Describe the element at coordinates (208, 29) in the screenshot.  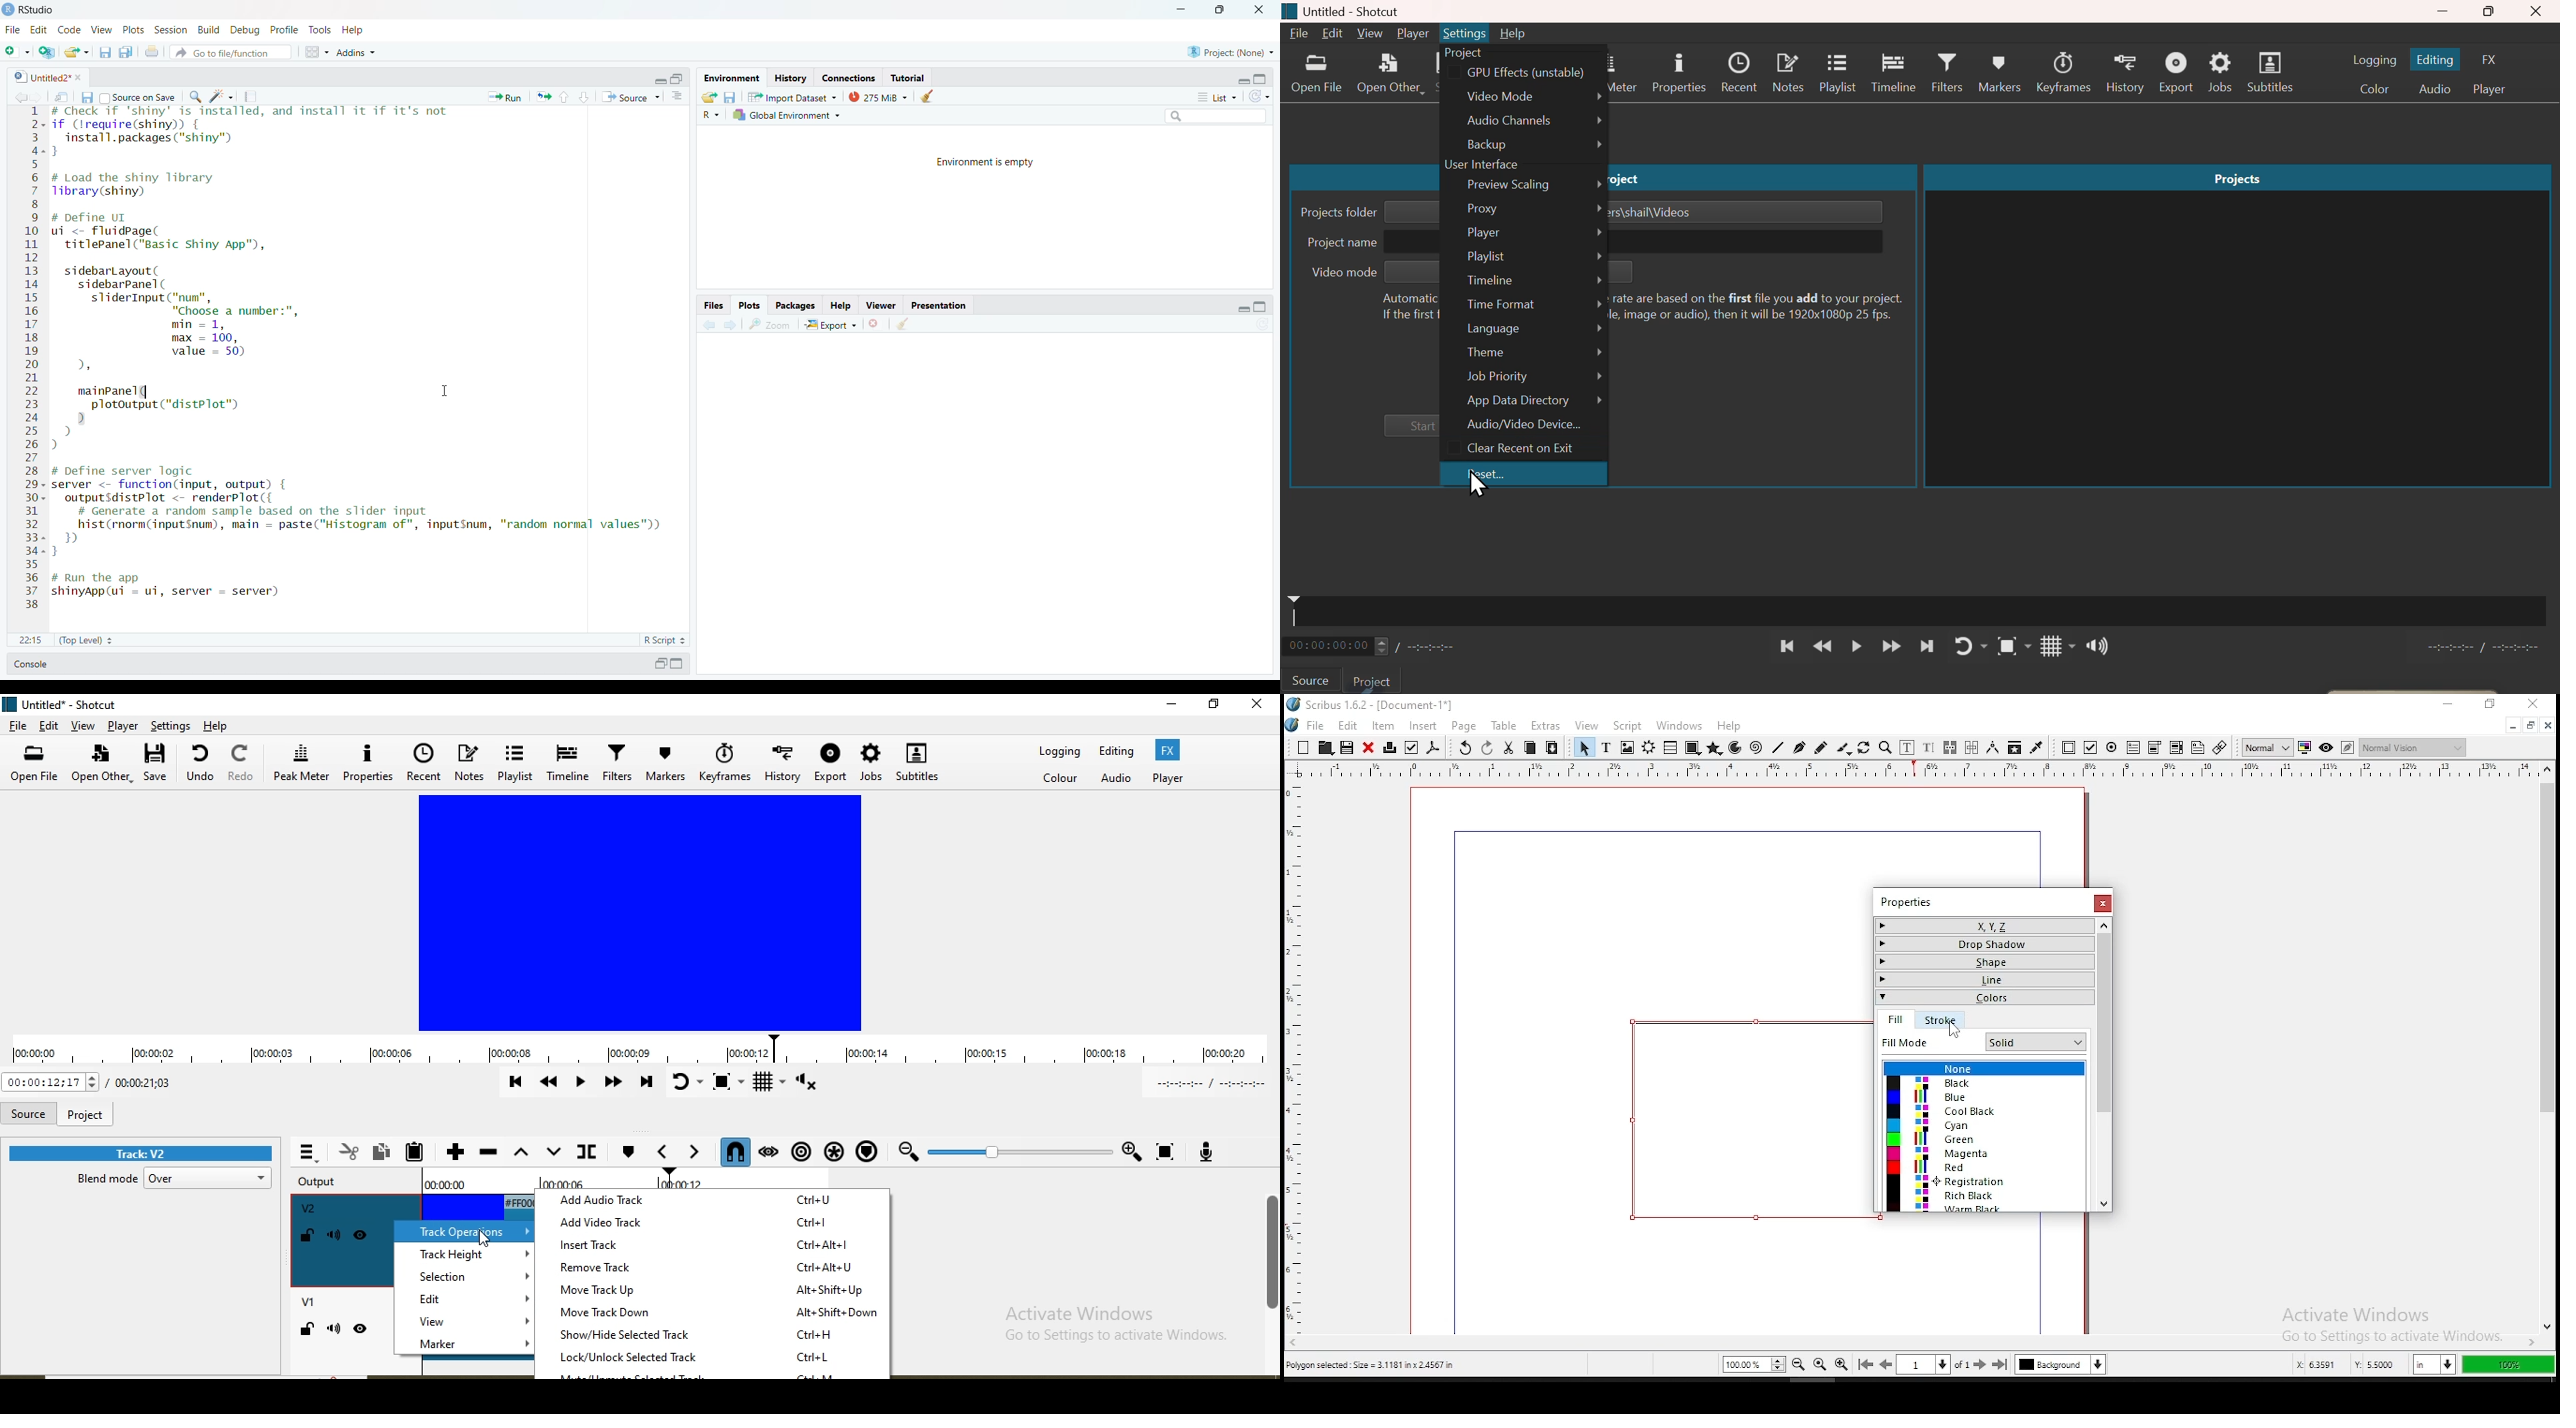
I see `Build` at that location.